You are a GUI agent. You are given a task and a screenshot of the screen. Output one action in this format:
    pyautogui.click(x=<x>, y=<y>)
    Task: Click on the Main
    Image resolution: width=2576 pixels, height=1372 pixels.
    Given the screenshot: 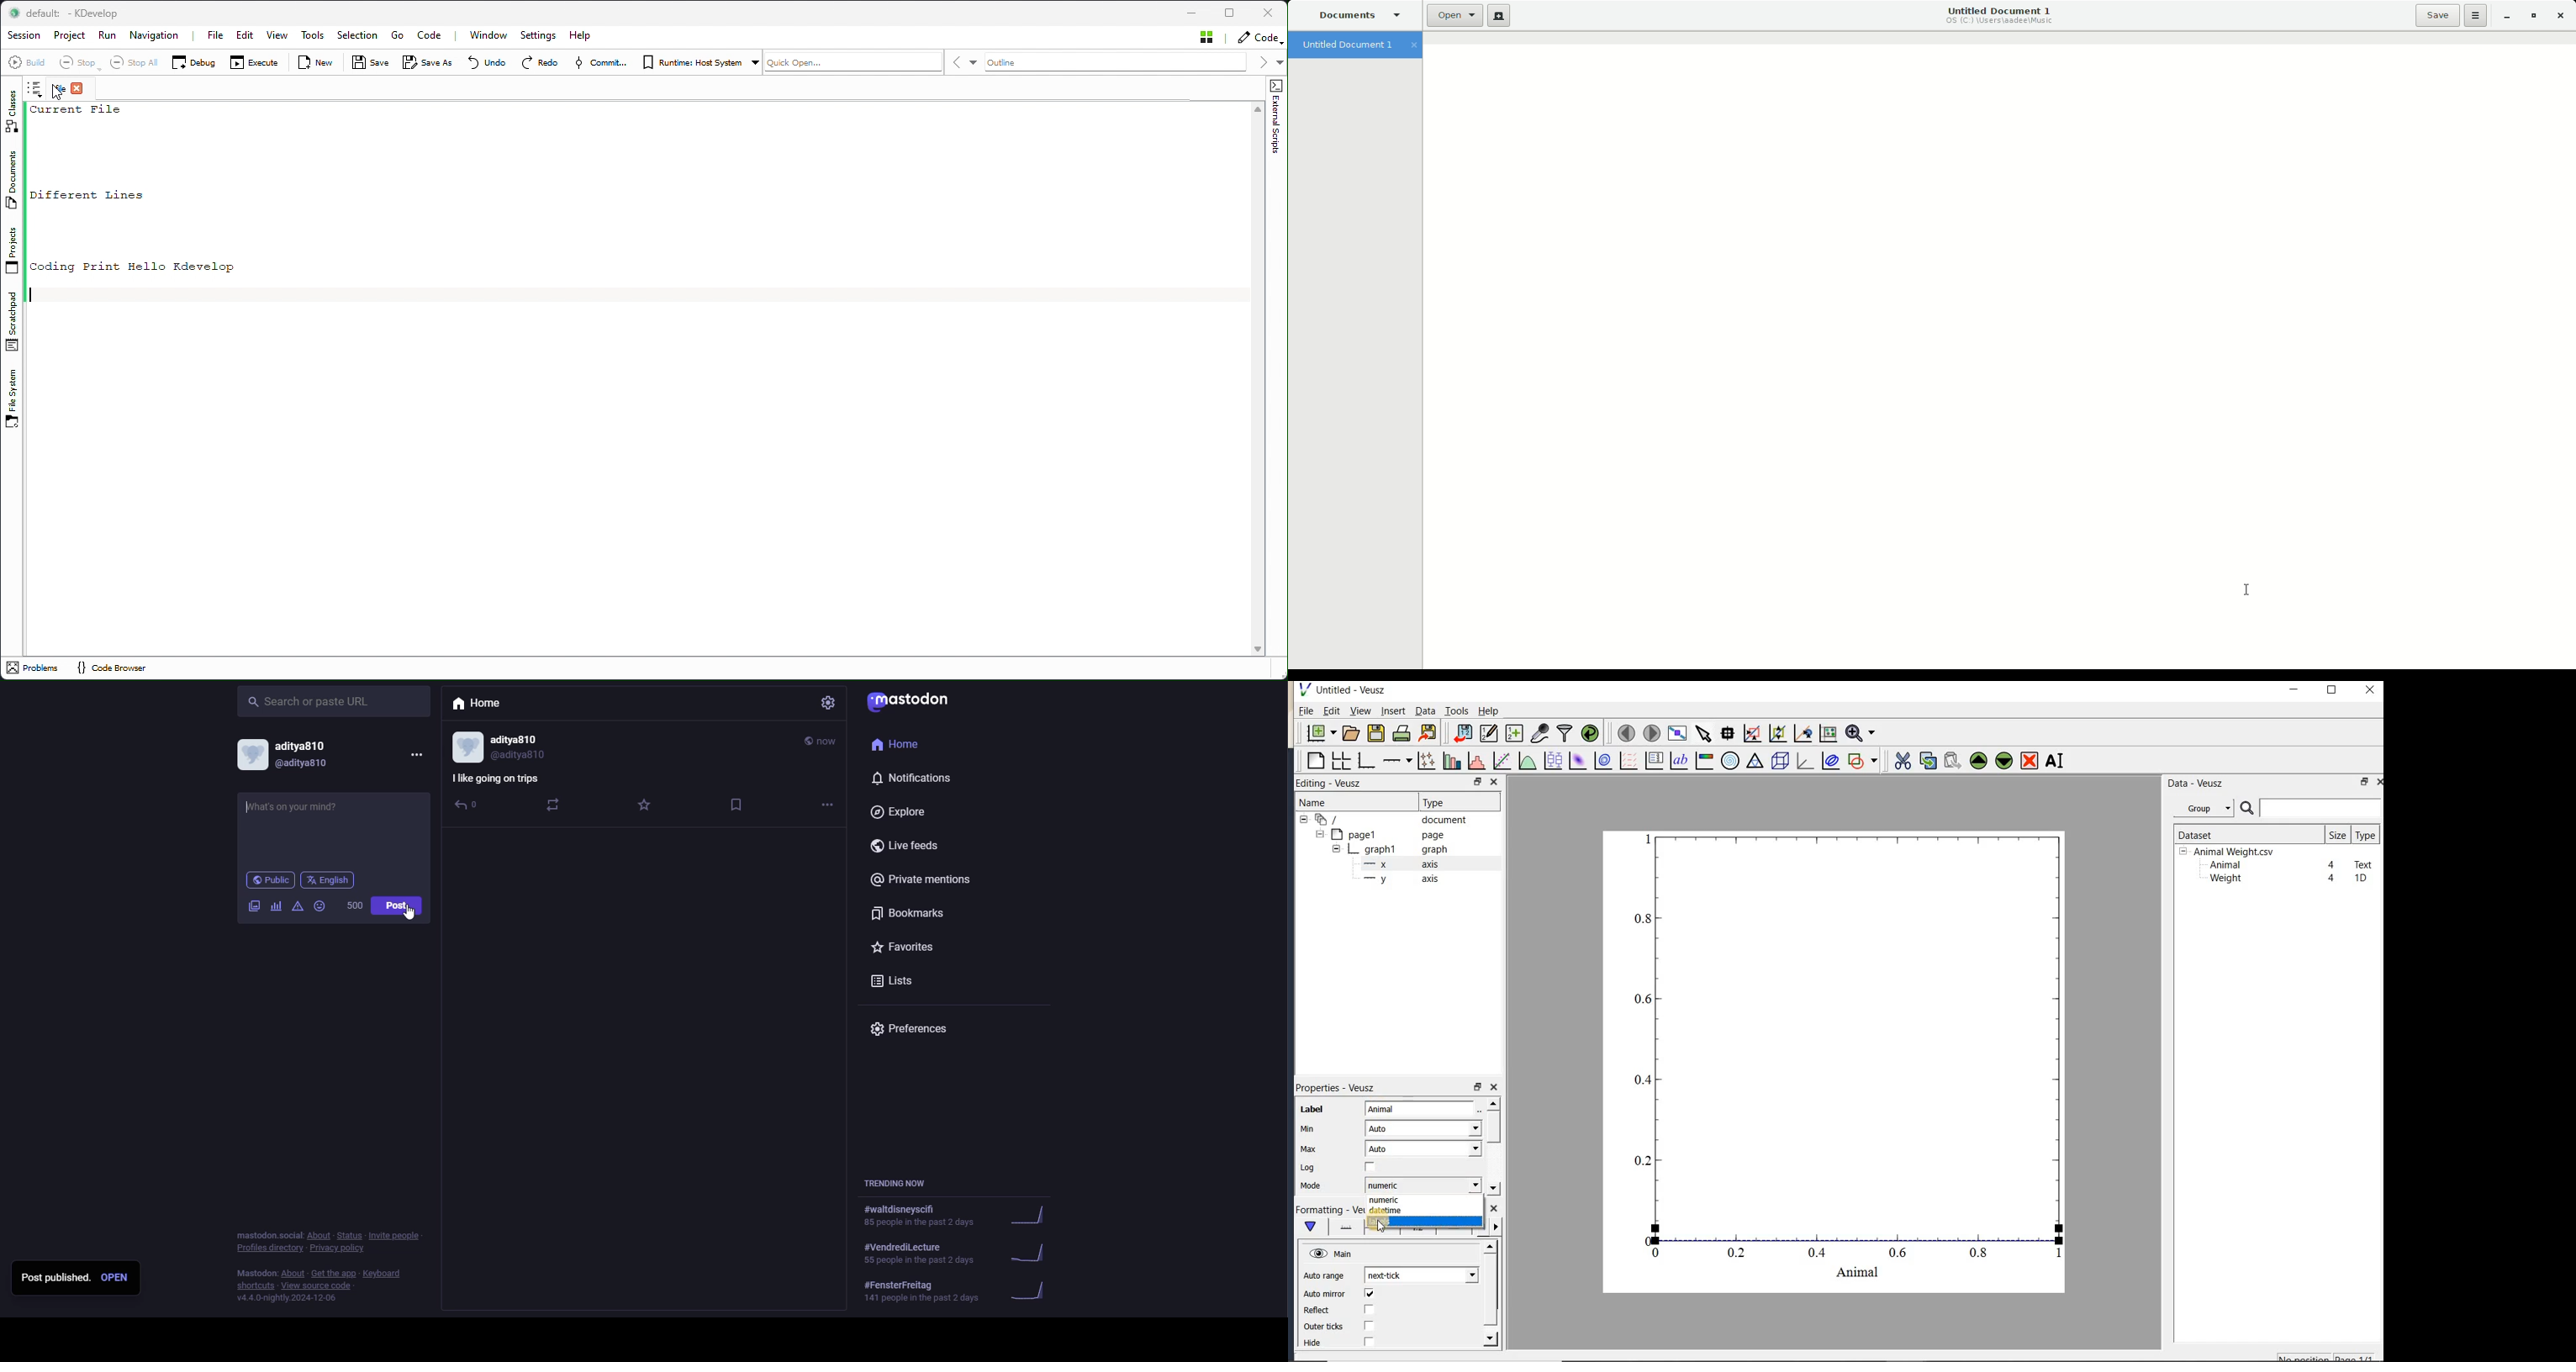 What is the action you would take?
    pyautogui.click(x=1332, y=1254)
    